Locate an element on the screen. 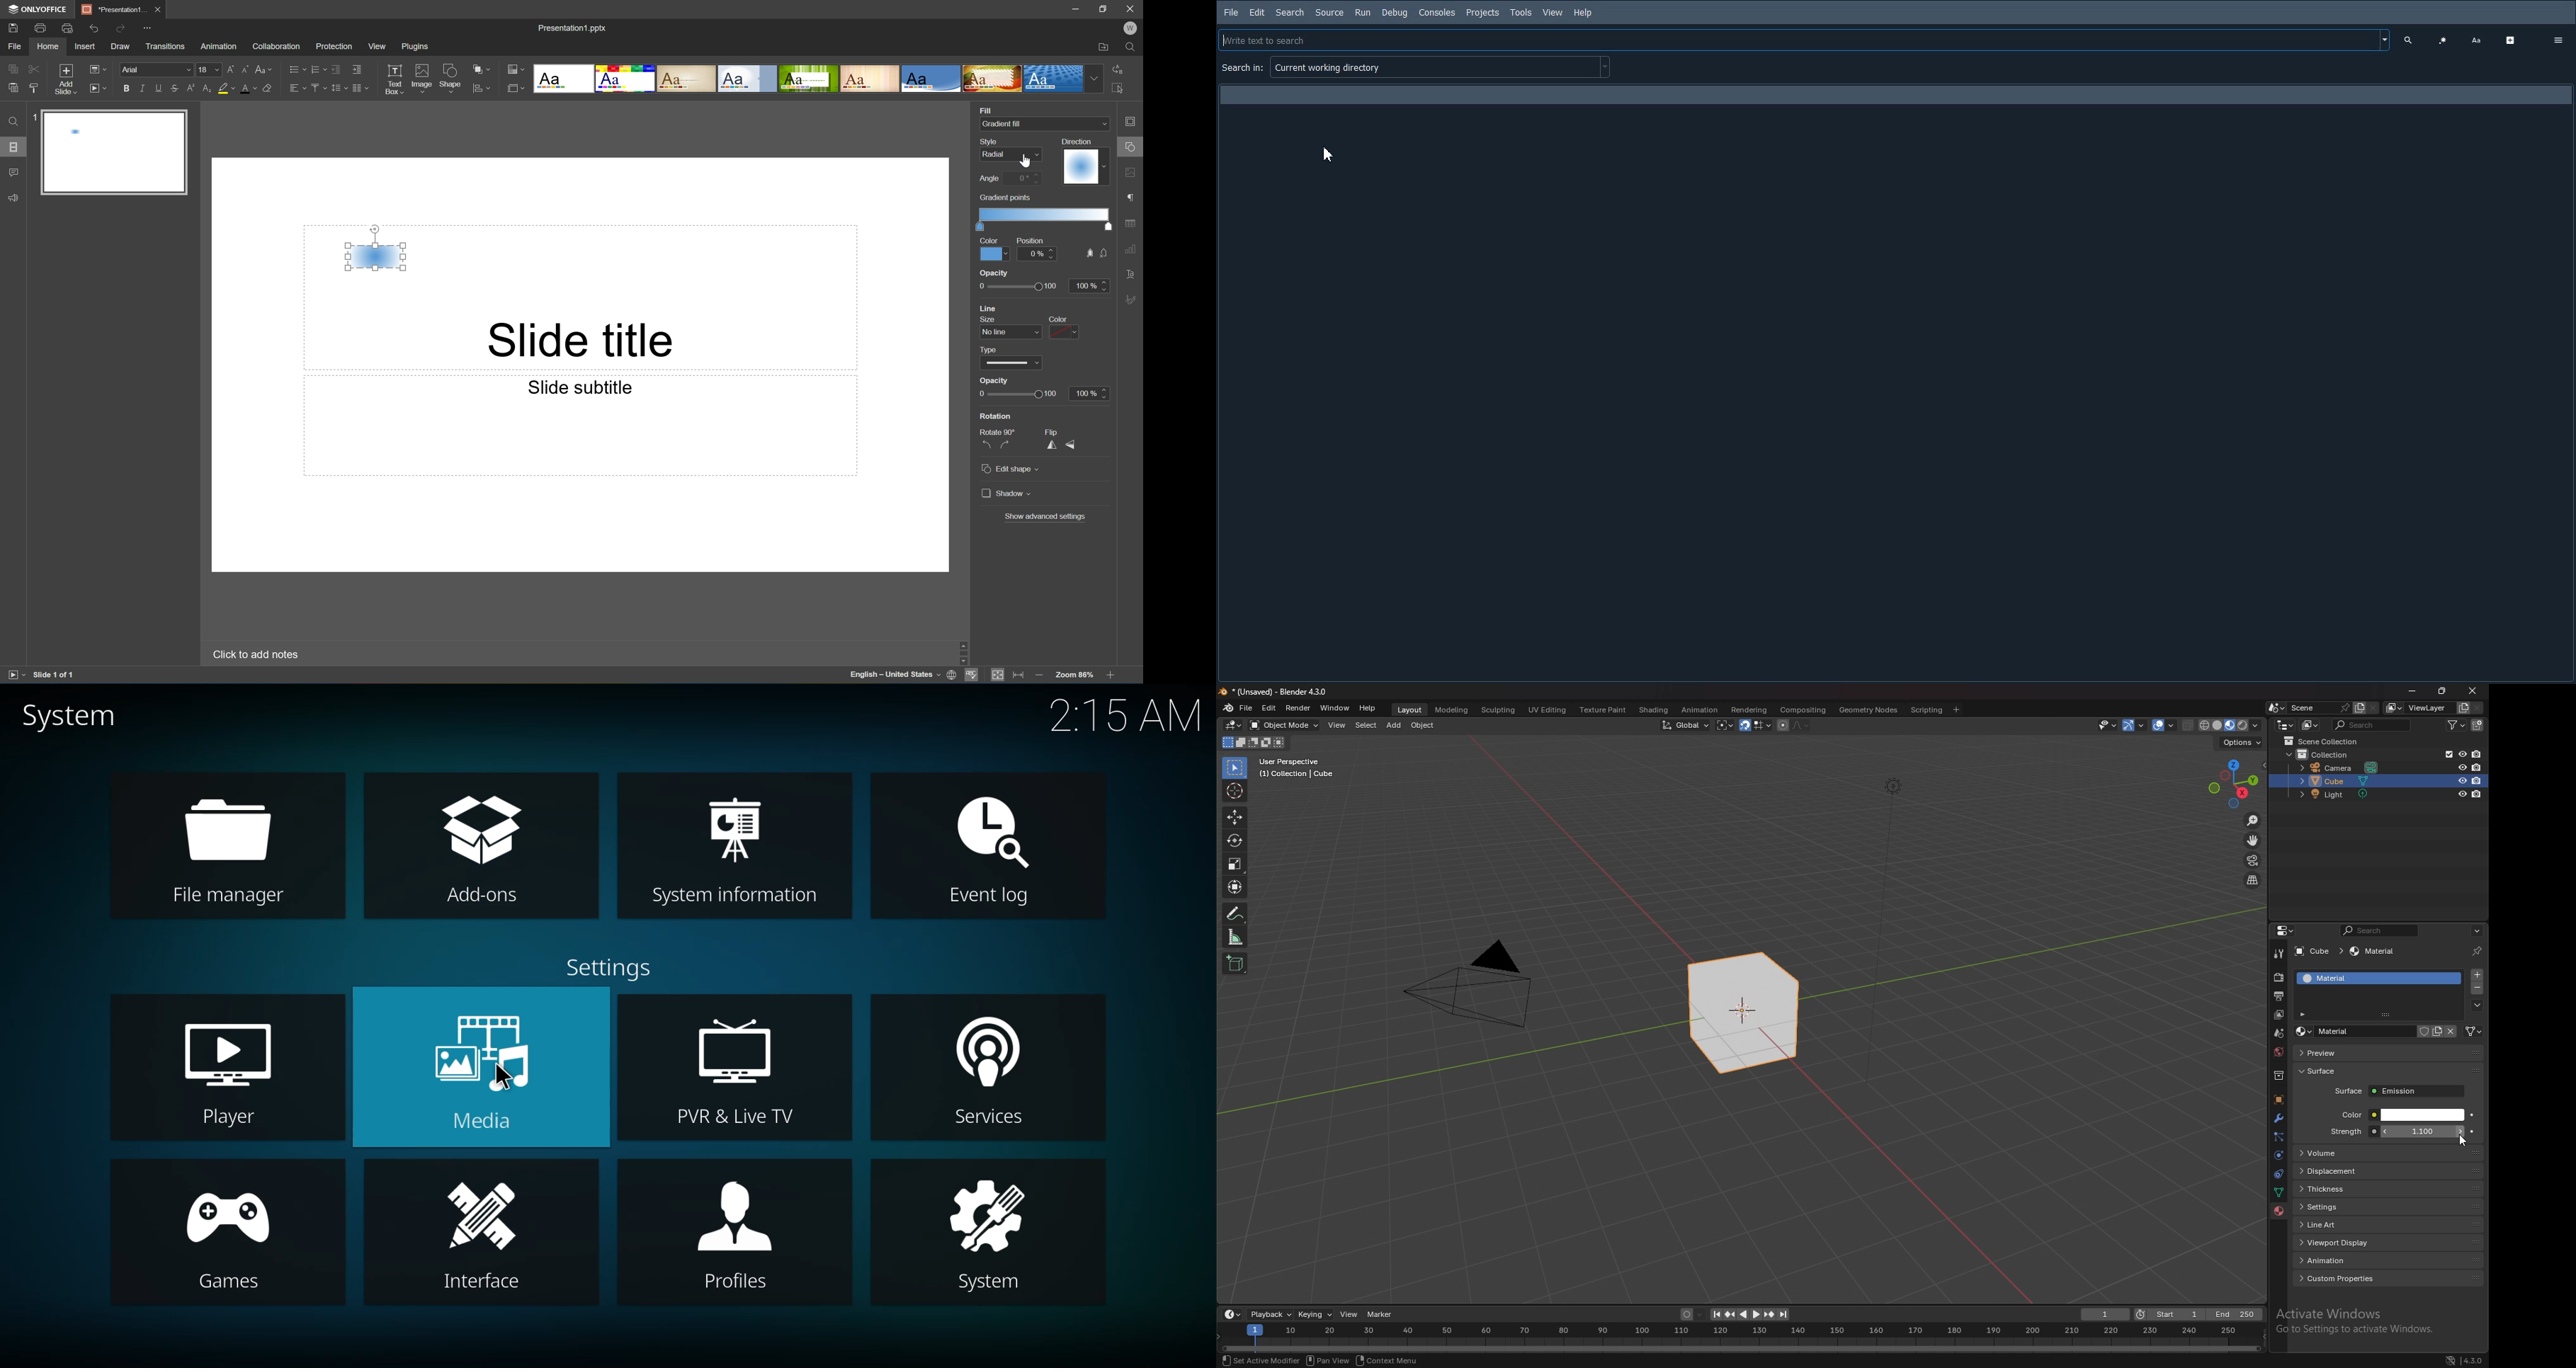   is located at coordinates (2474, 693).